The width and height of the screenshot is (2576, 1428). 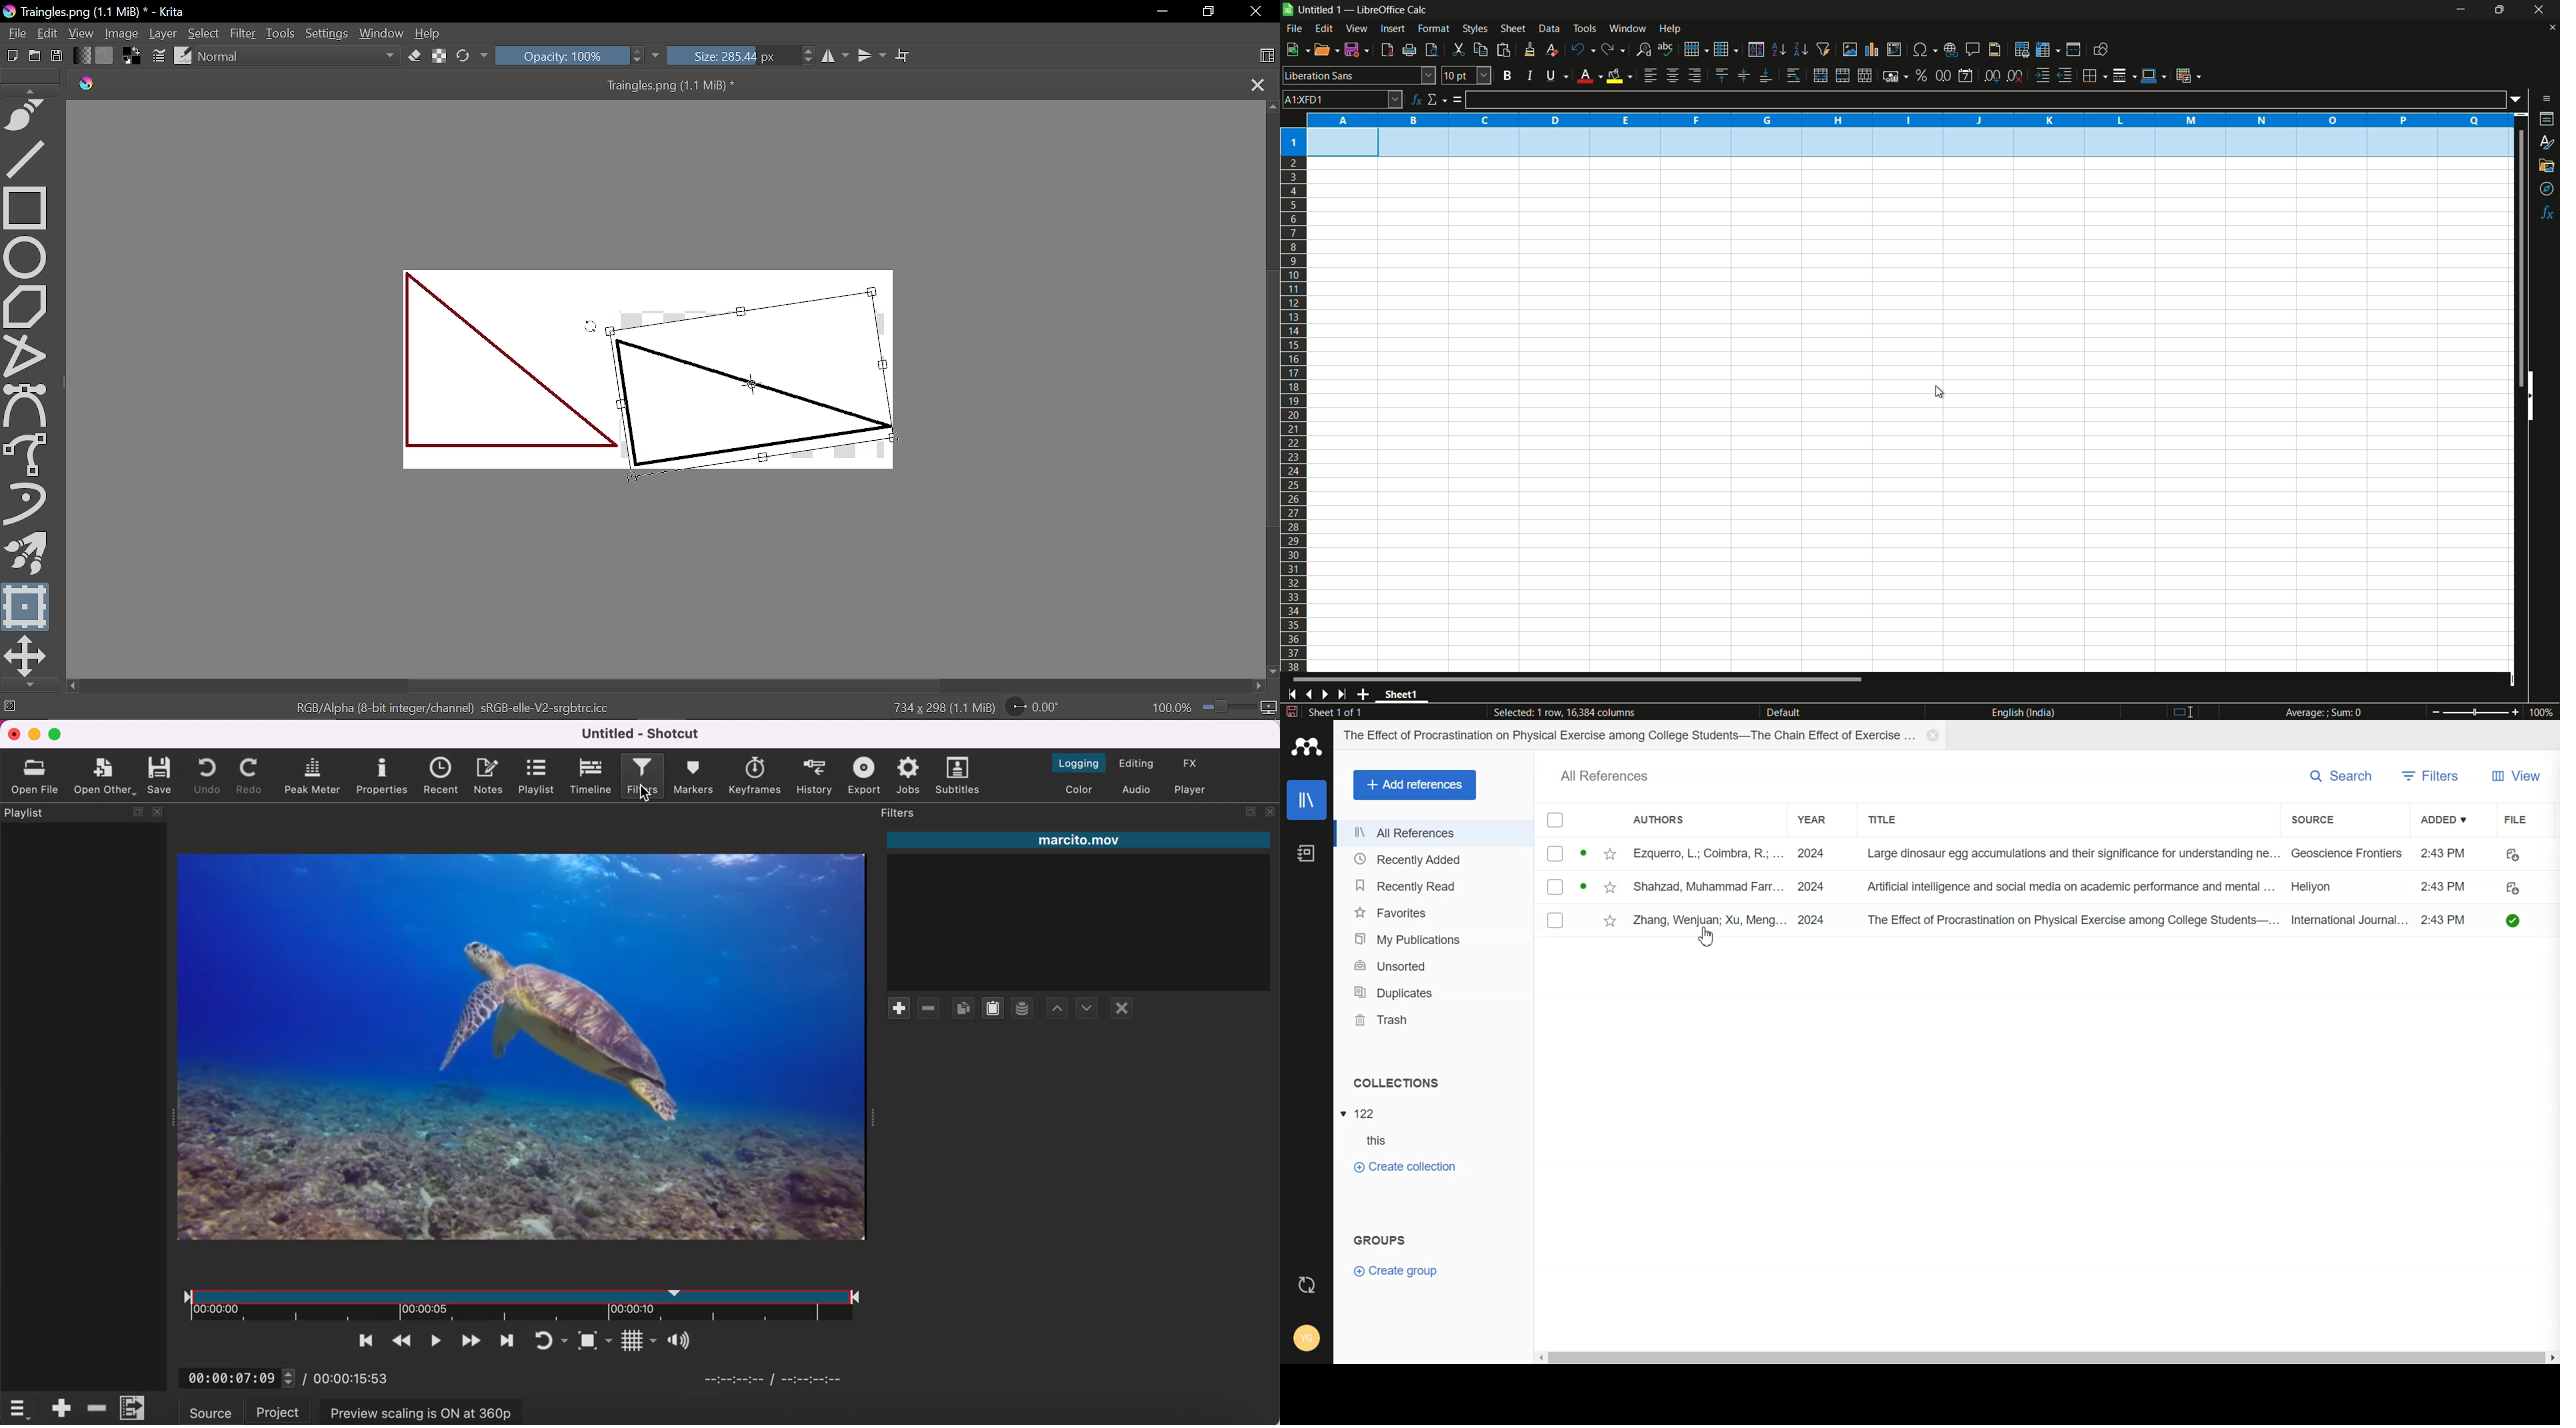 What do you see at coordinates (1306, 853) in the screenshot?
I see `Notebook` at bounding box center [1306, 853].